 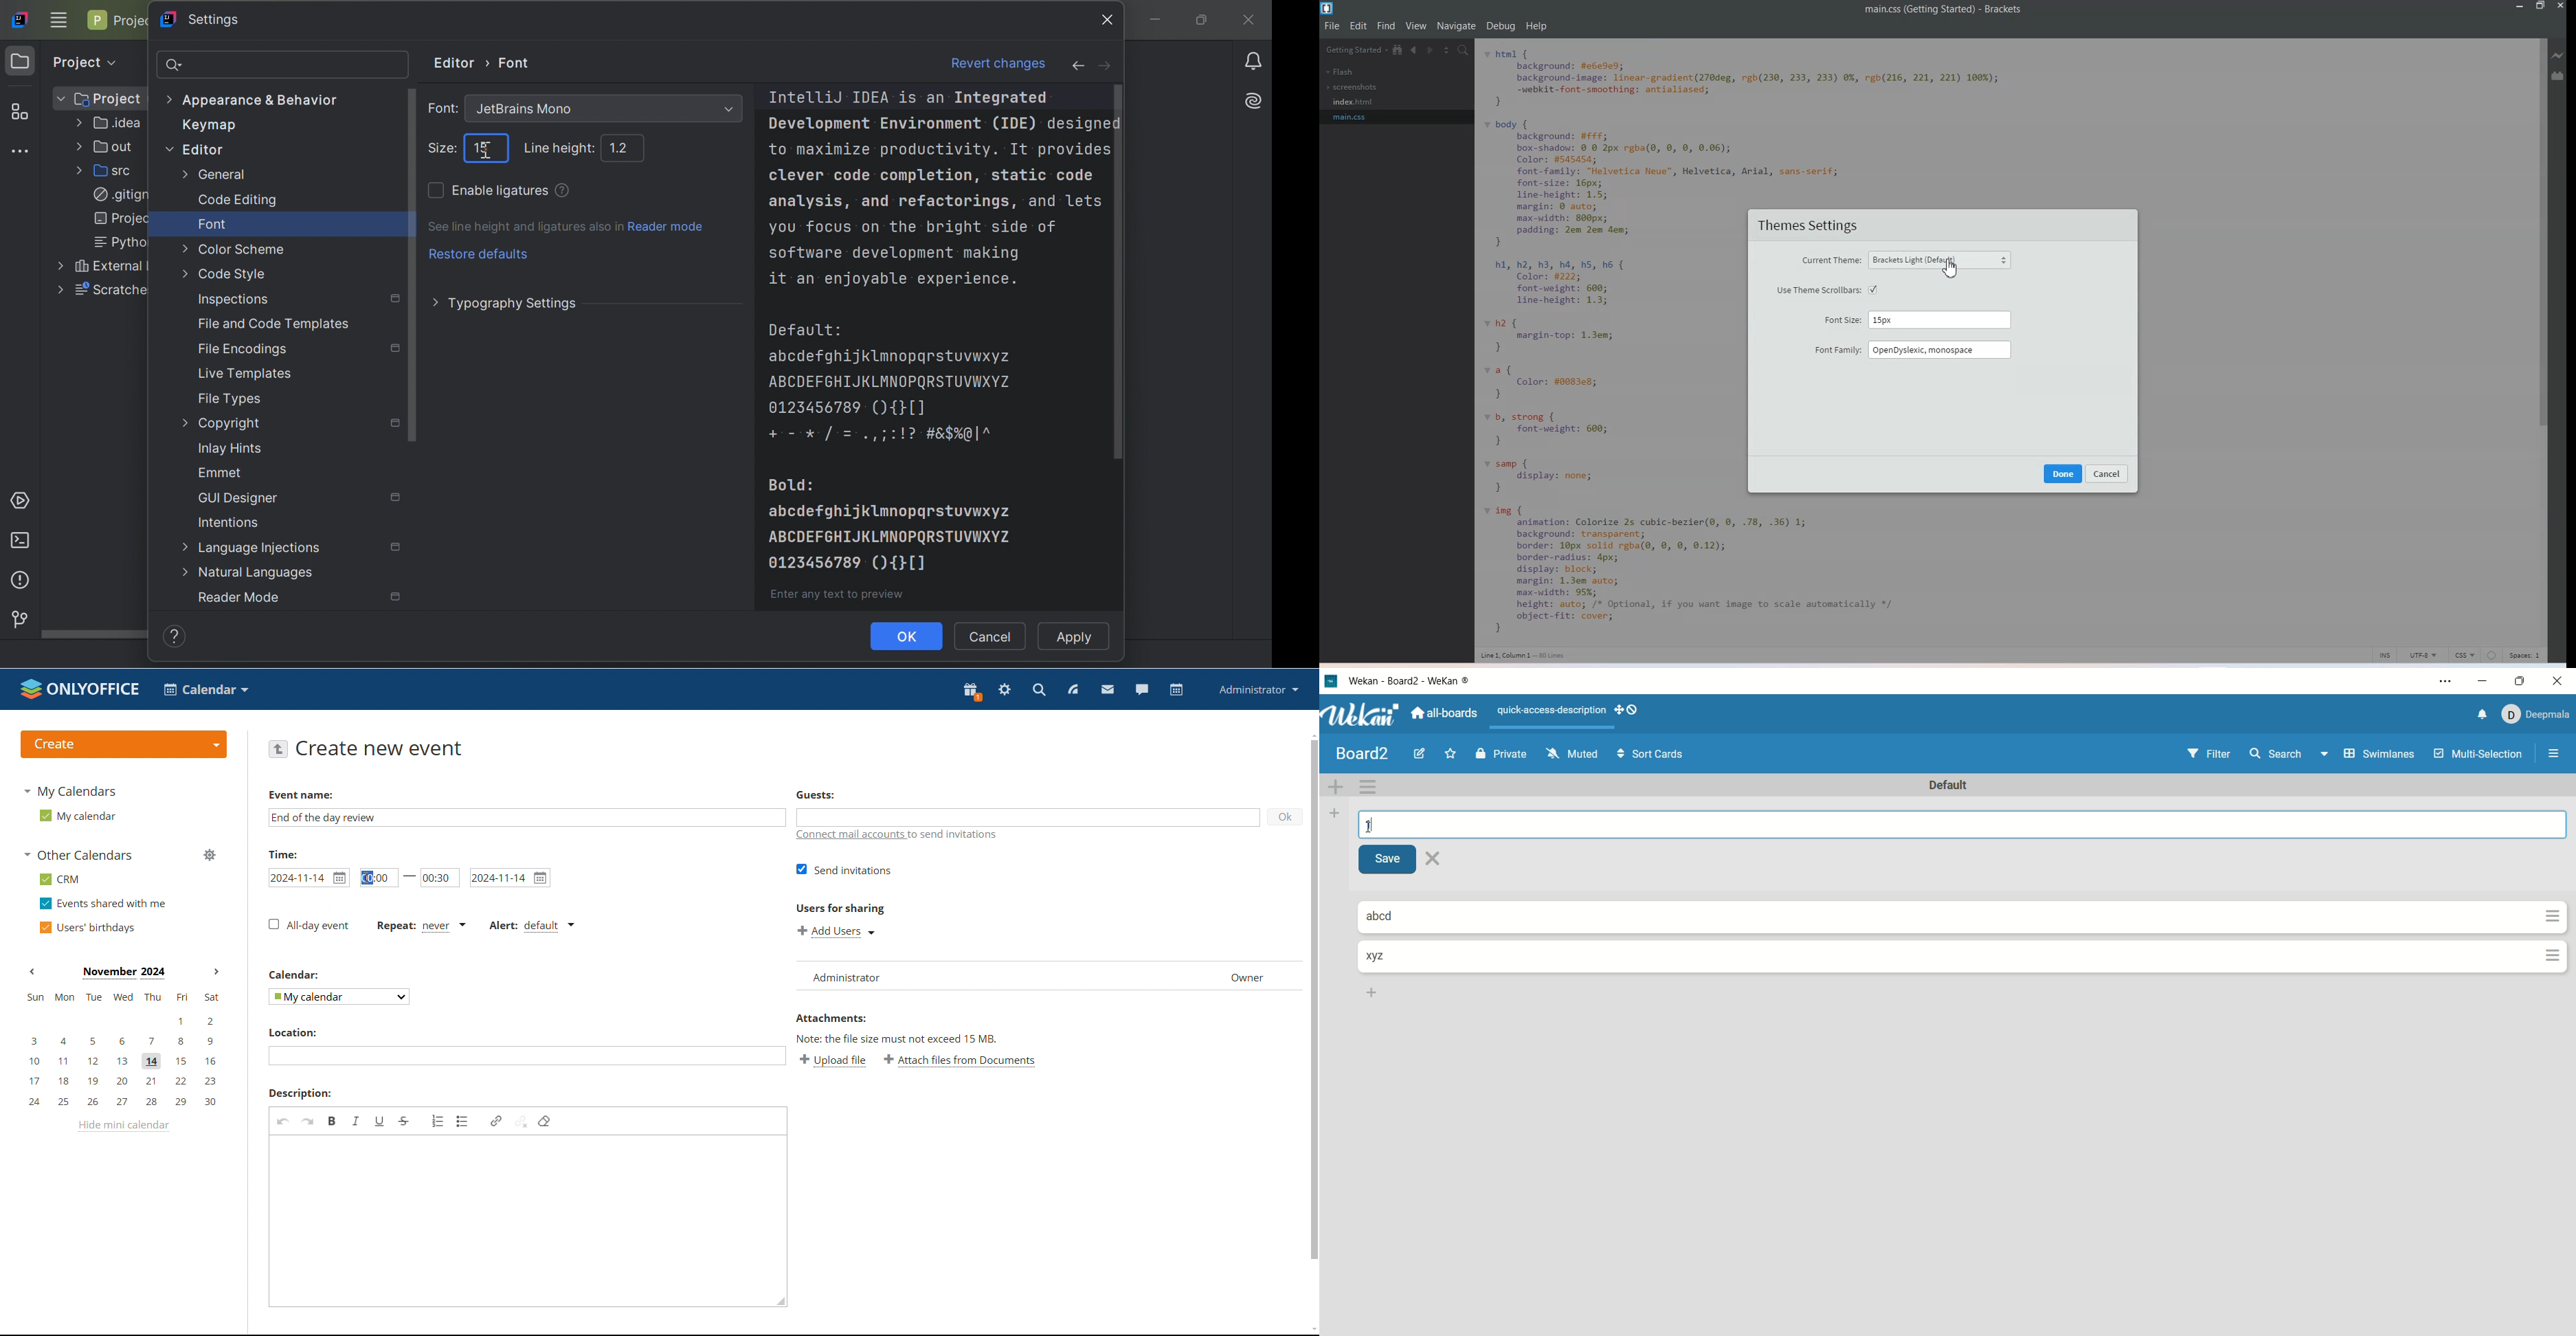 I want to click on main.css(getting started) - Brackets, so click(x=1954, y=10).